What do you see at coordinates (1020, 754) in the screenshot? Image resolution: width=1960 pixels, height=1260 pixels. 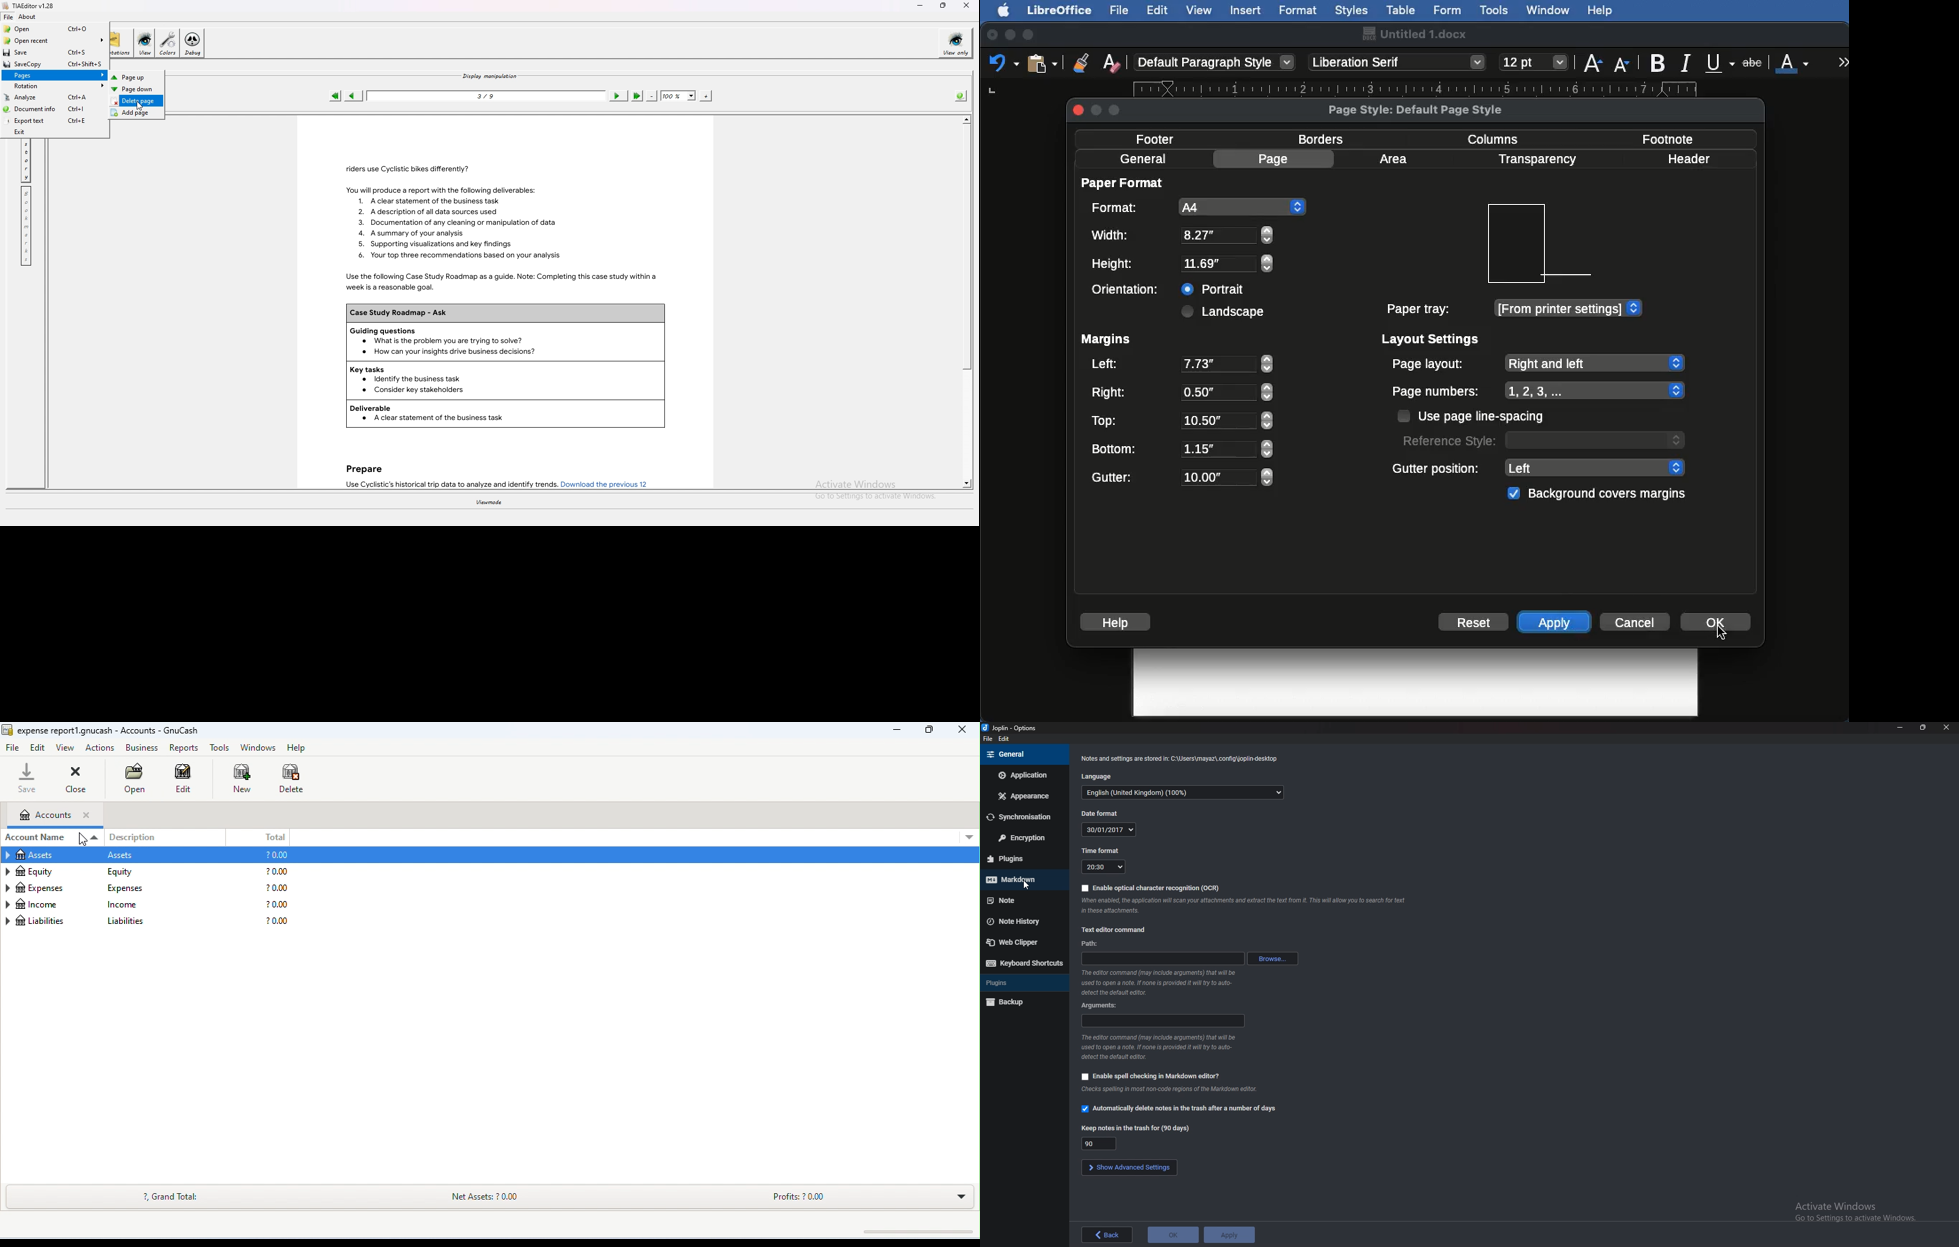 I see `General` at bounding box center [1020, 754].